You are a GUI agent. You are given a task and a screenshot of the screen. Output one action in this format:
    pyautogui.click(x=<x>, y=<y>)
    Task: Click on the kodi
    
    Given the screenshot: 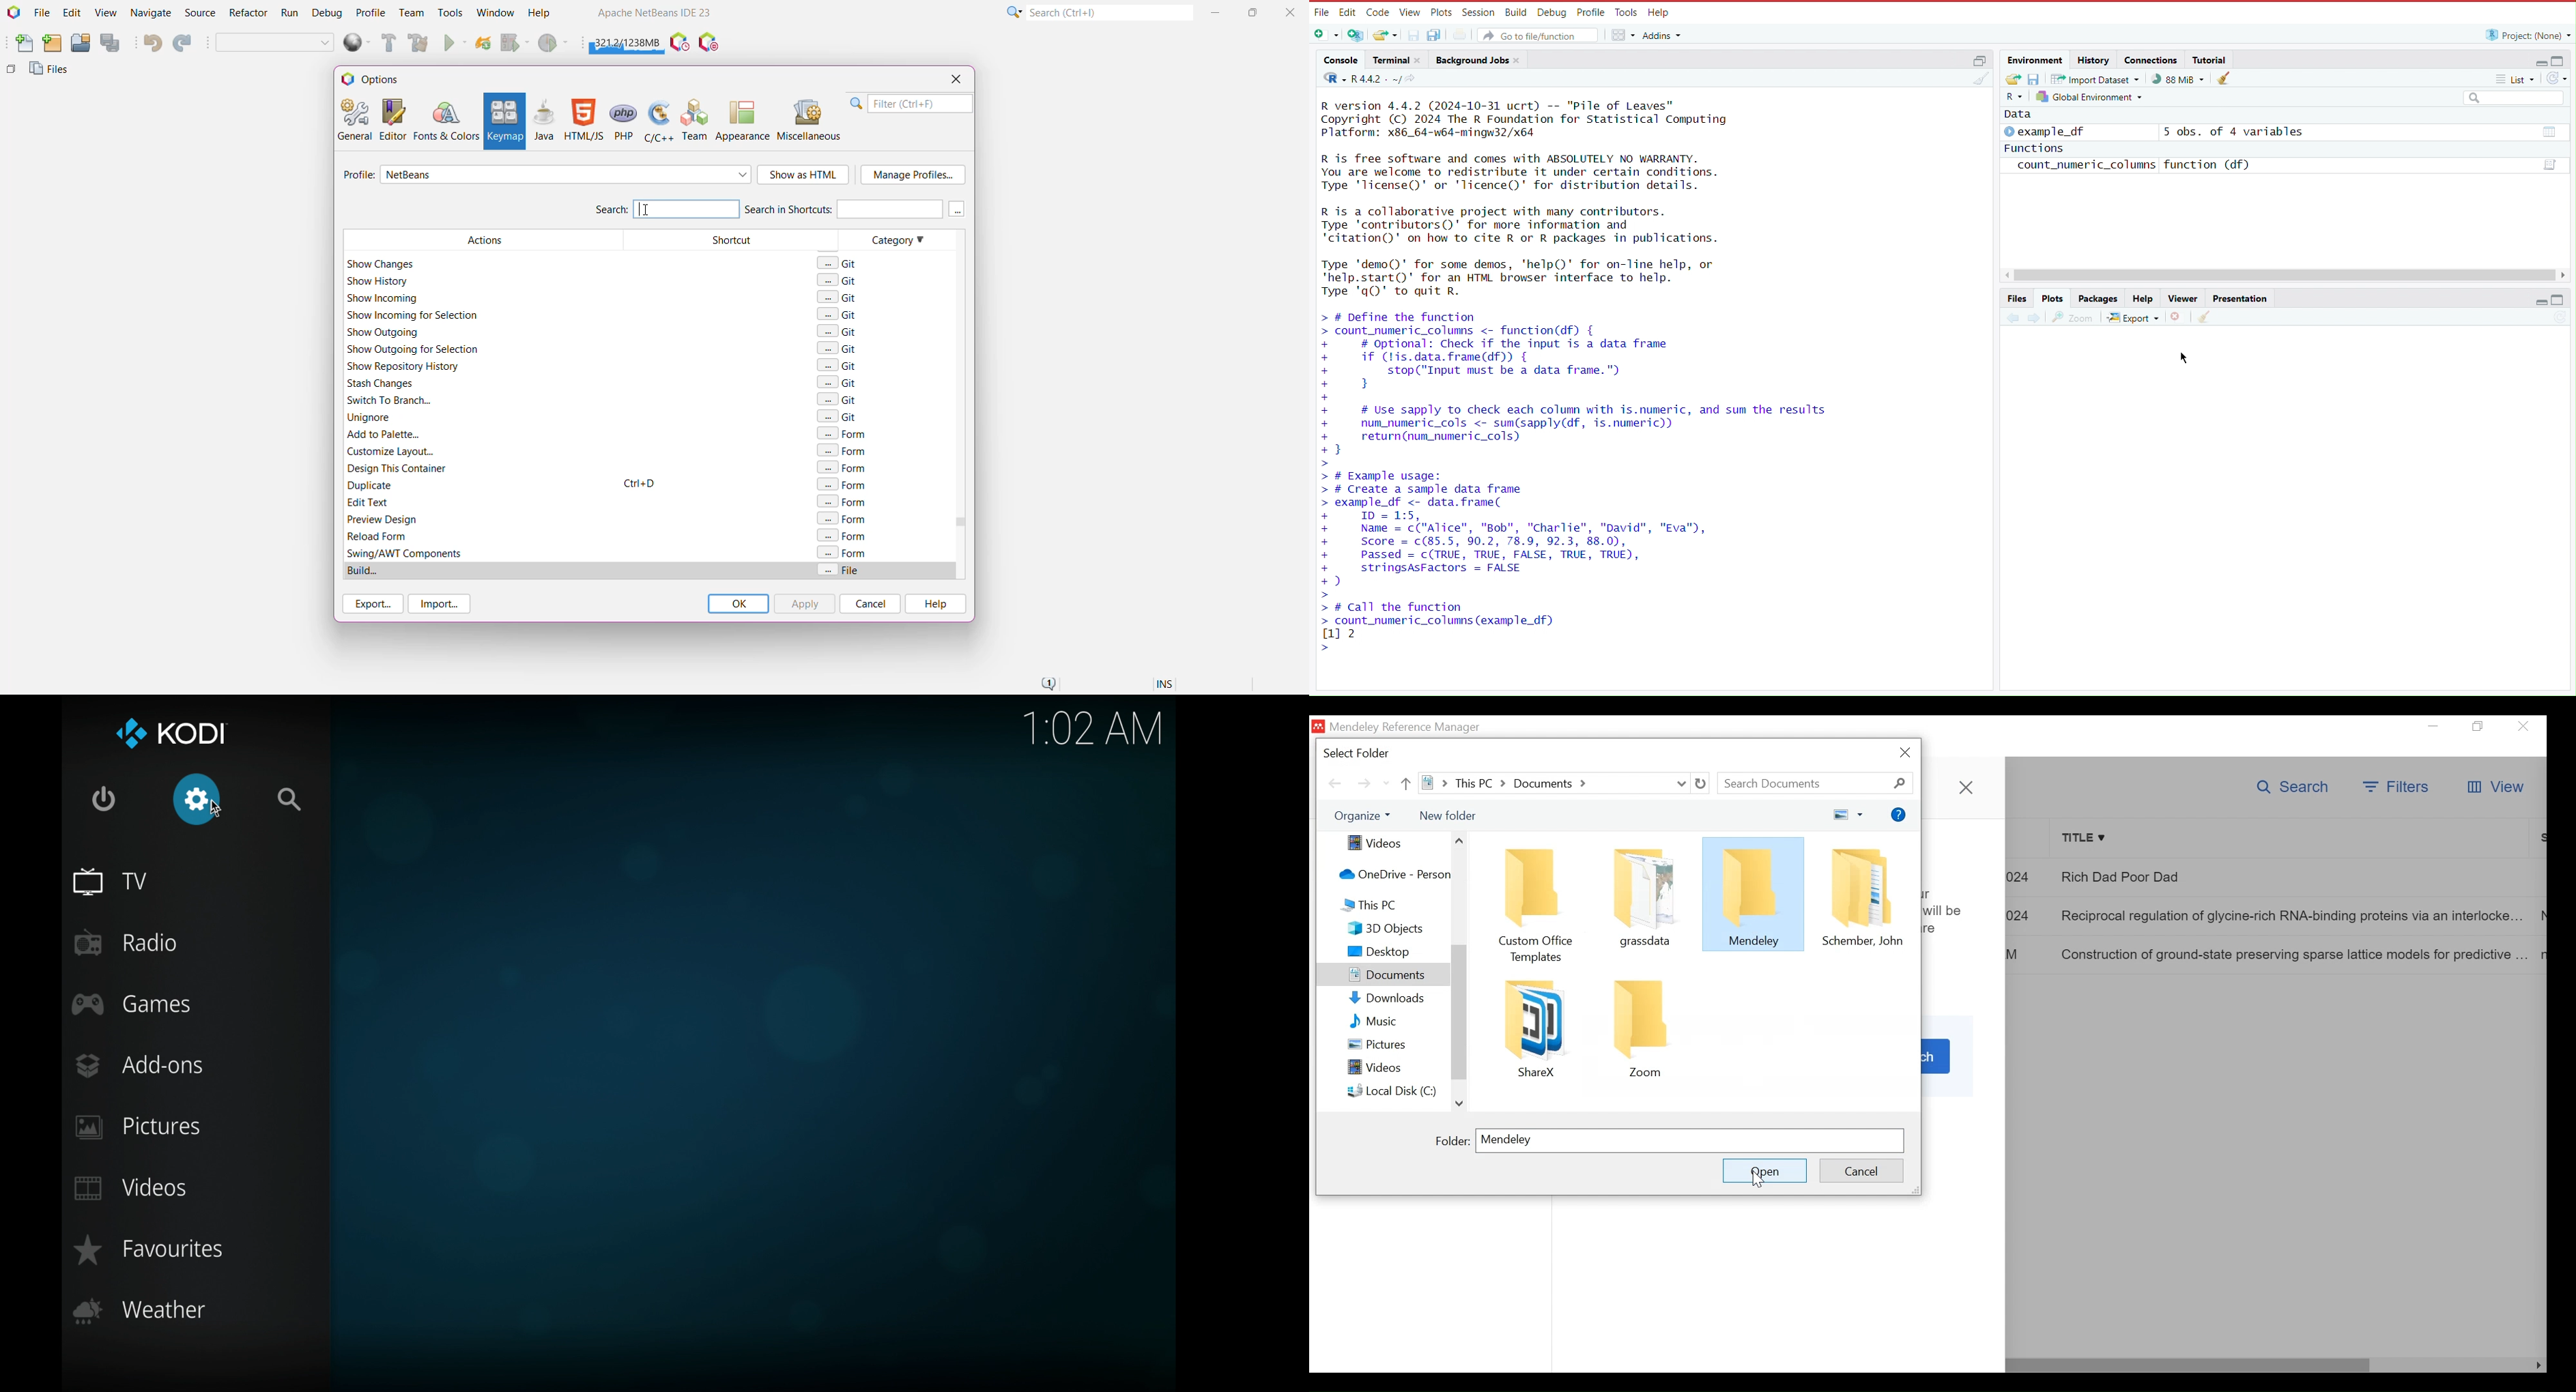 What is the action you would take?
    pyautogui.click(x=193, y=733)
    